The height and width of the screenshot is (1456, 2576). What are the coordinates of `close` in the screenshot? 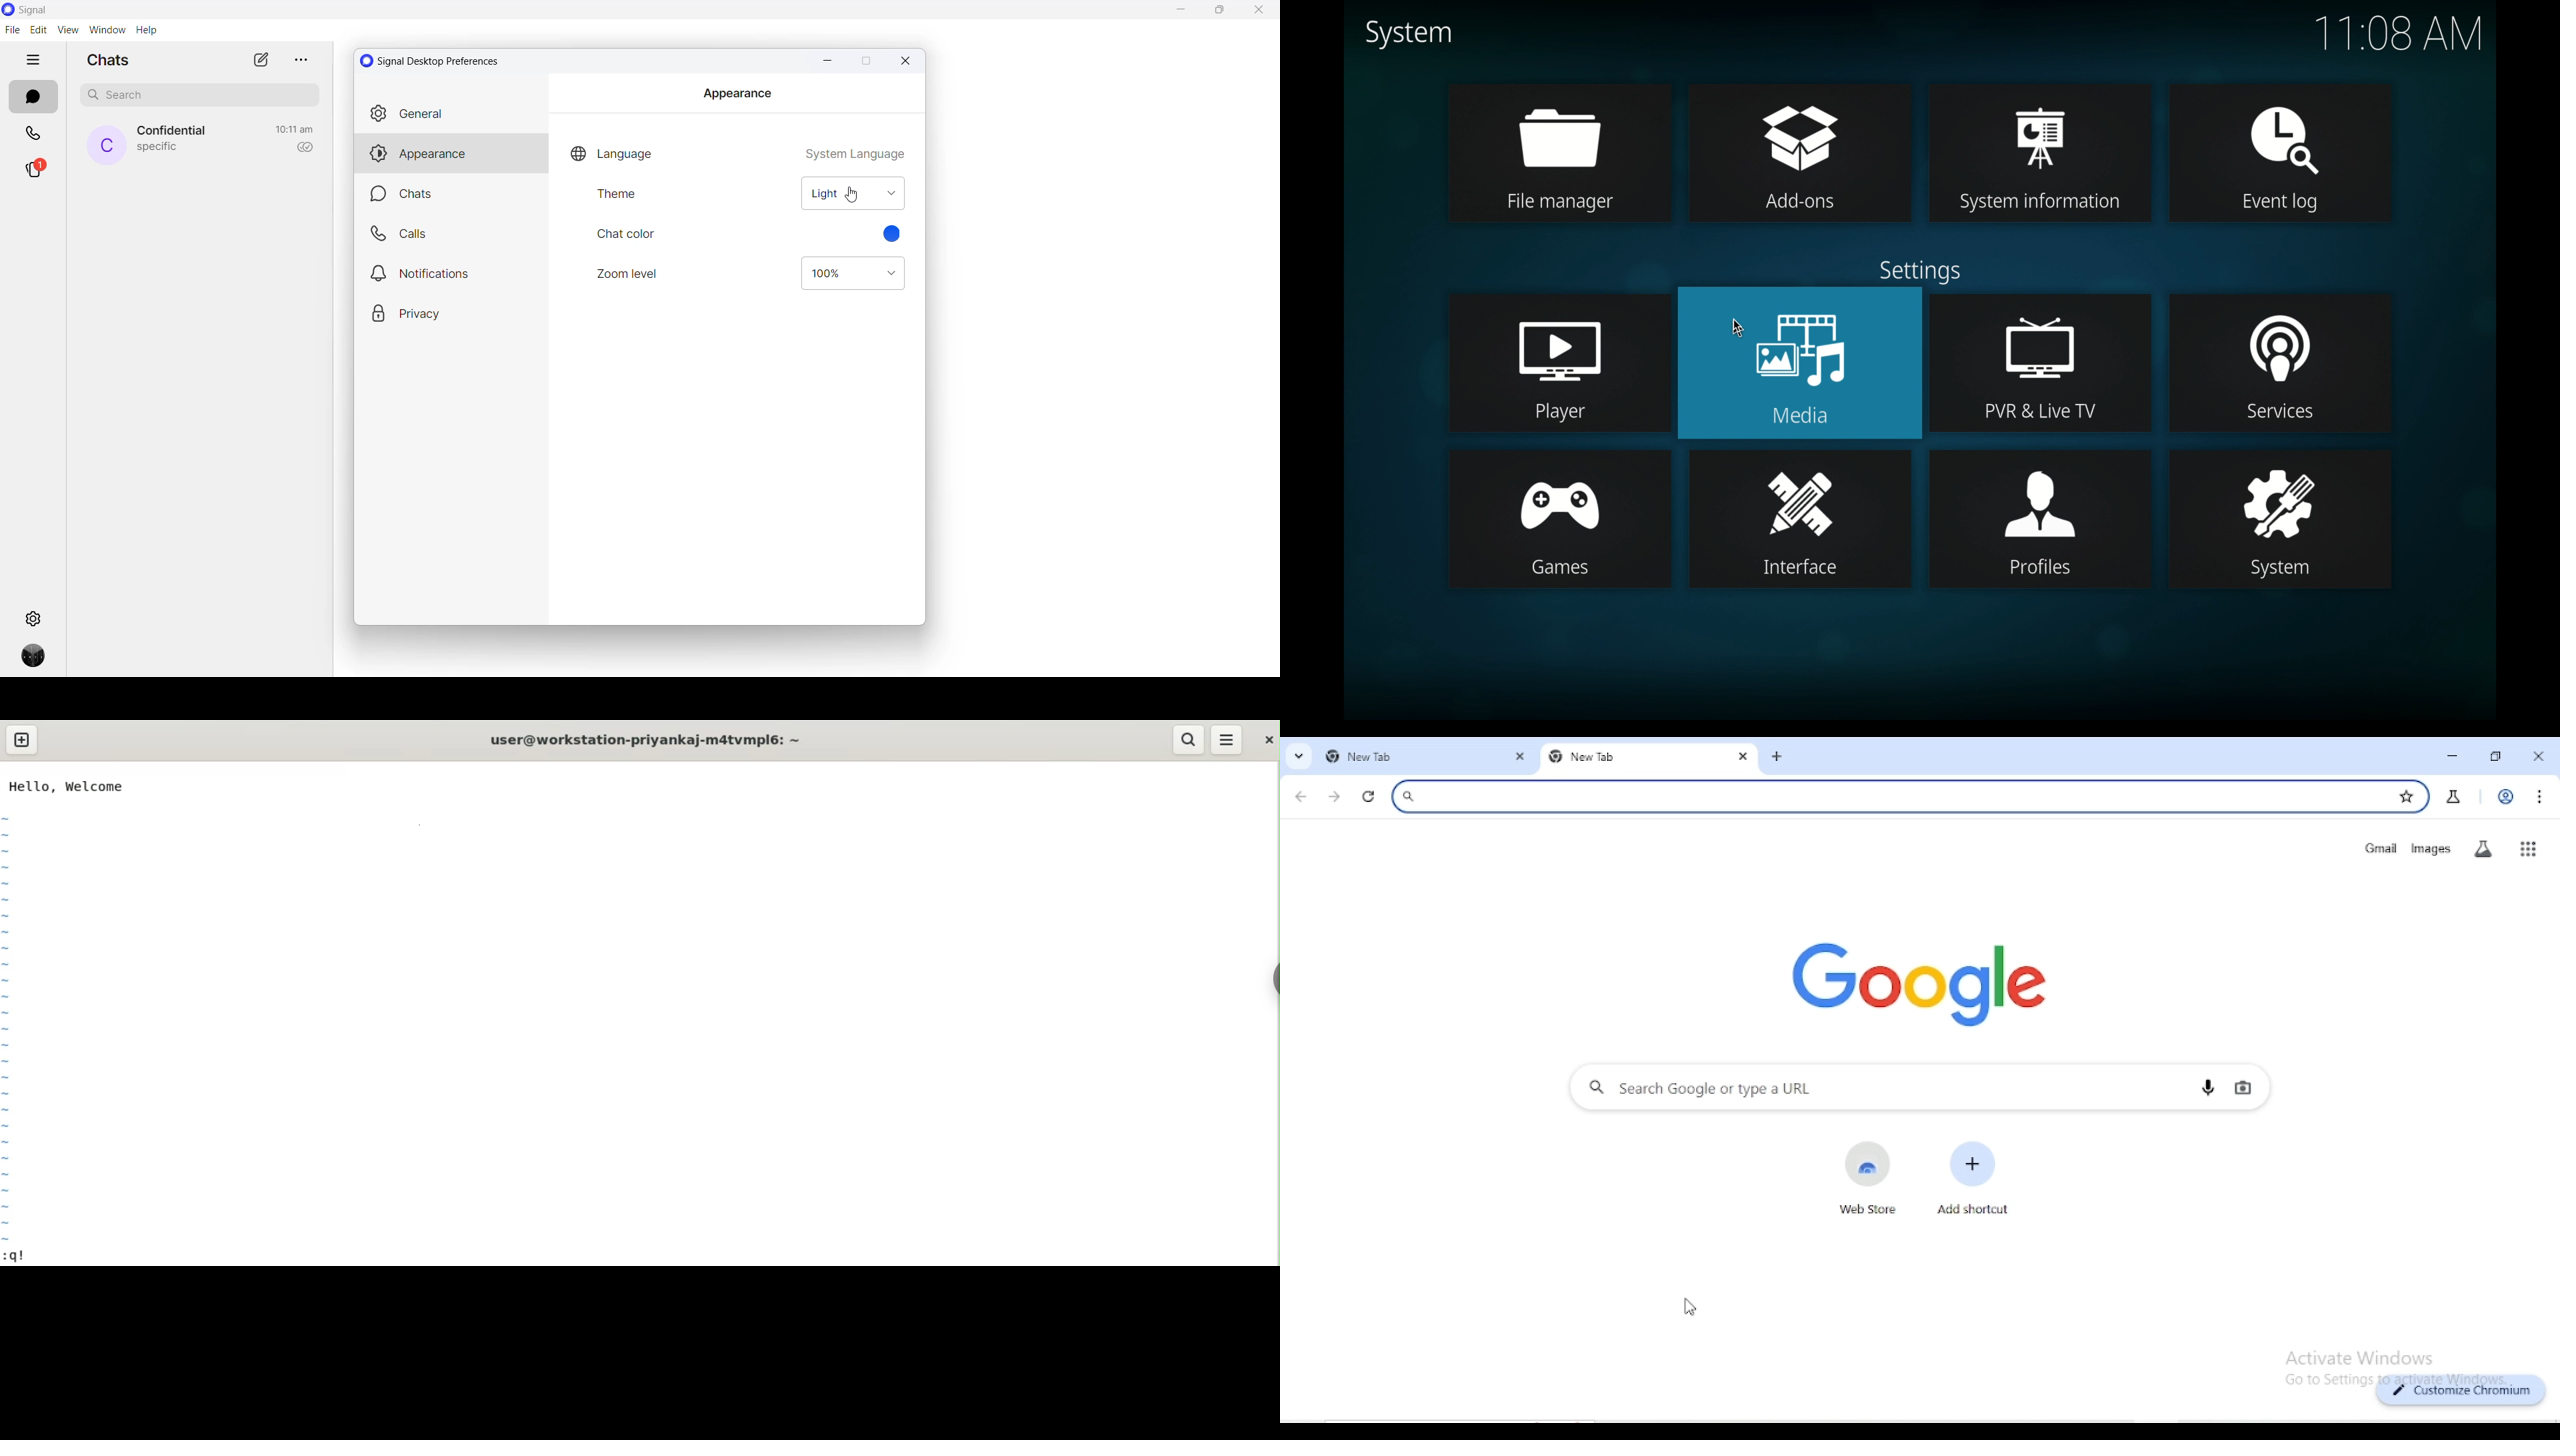 It's located at (1266, 740).